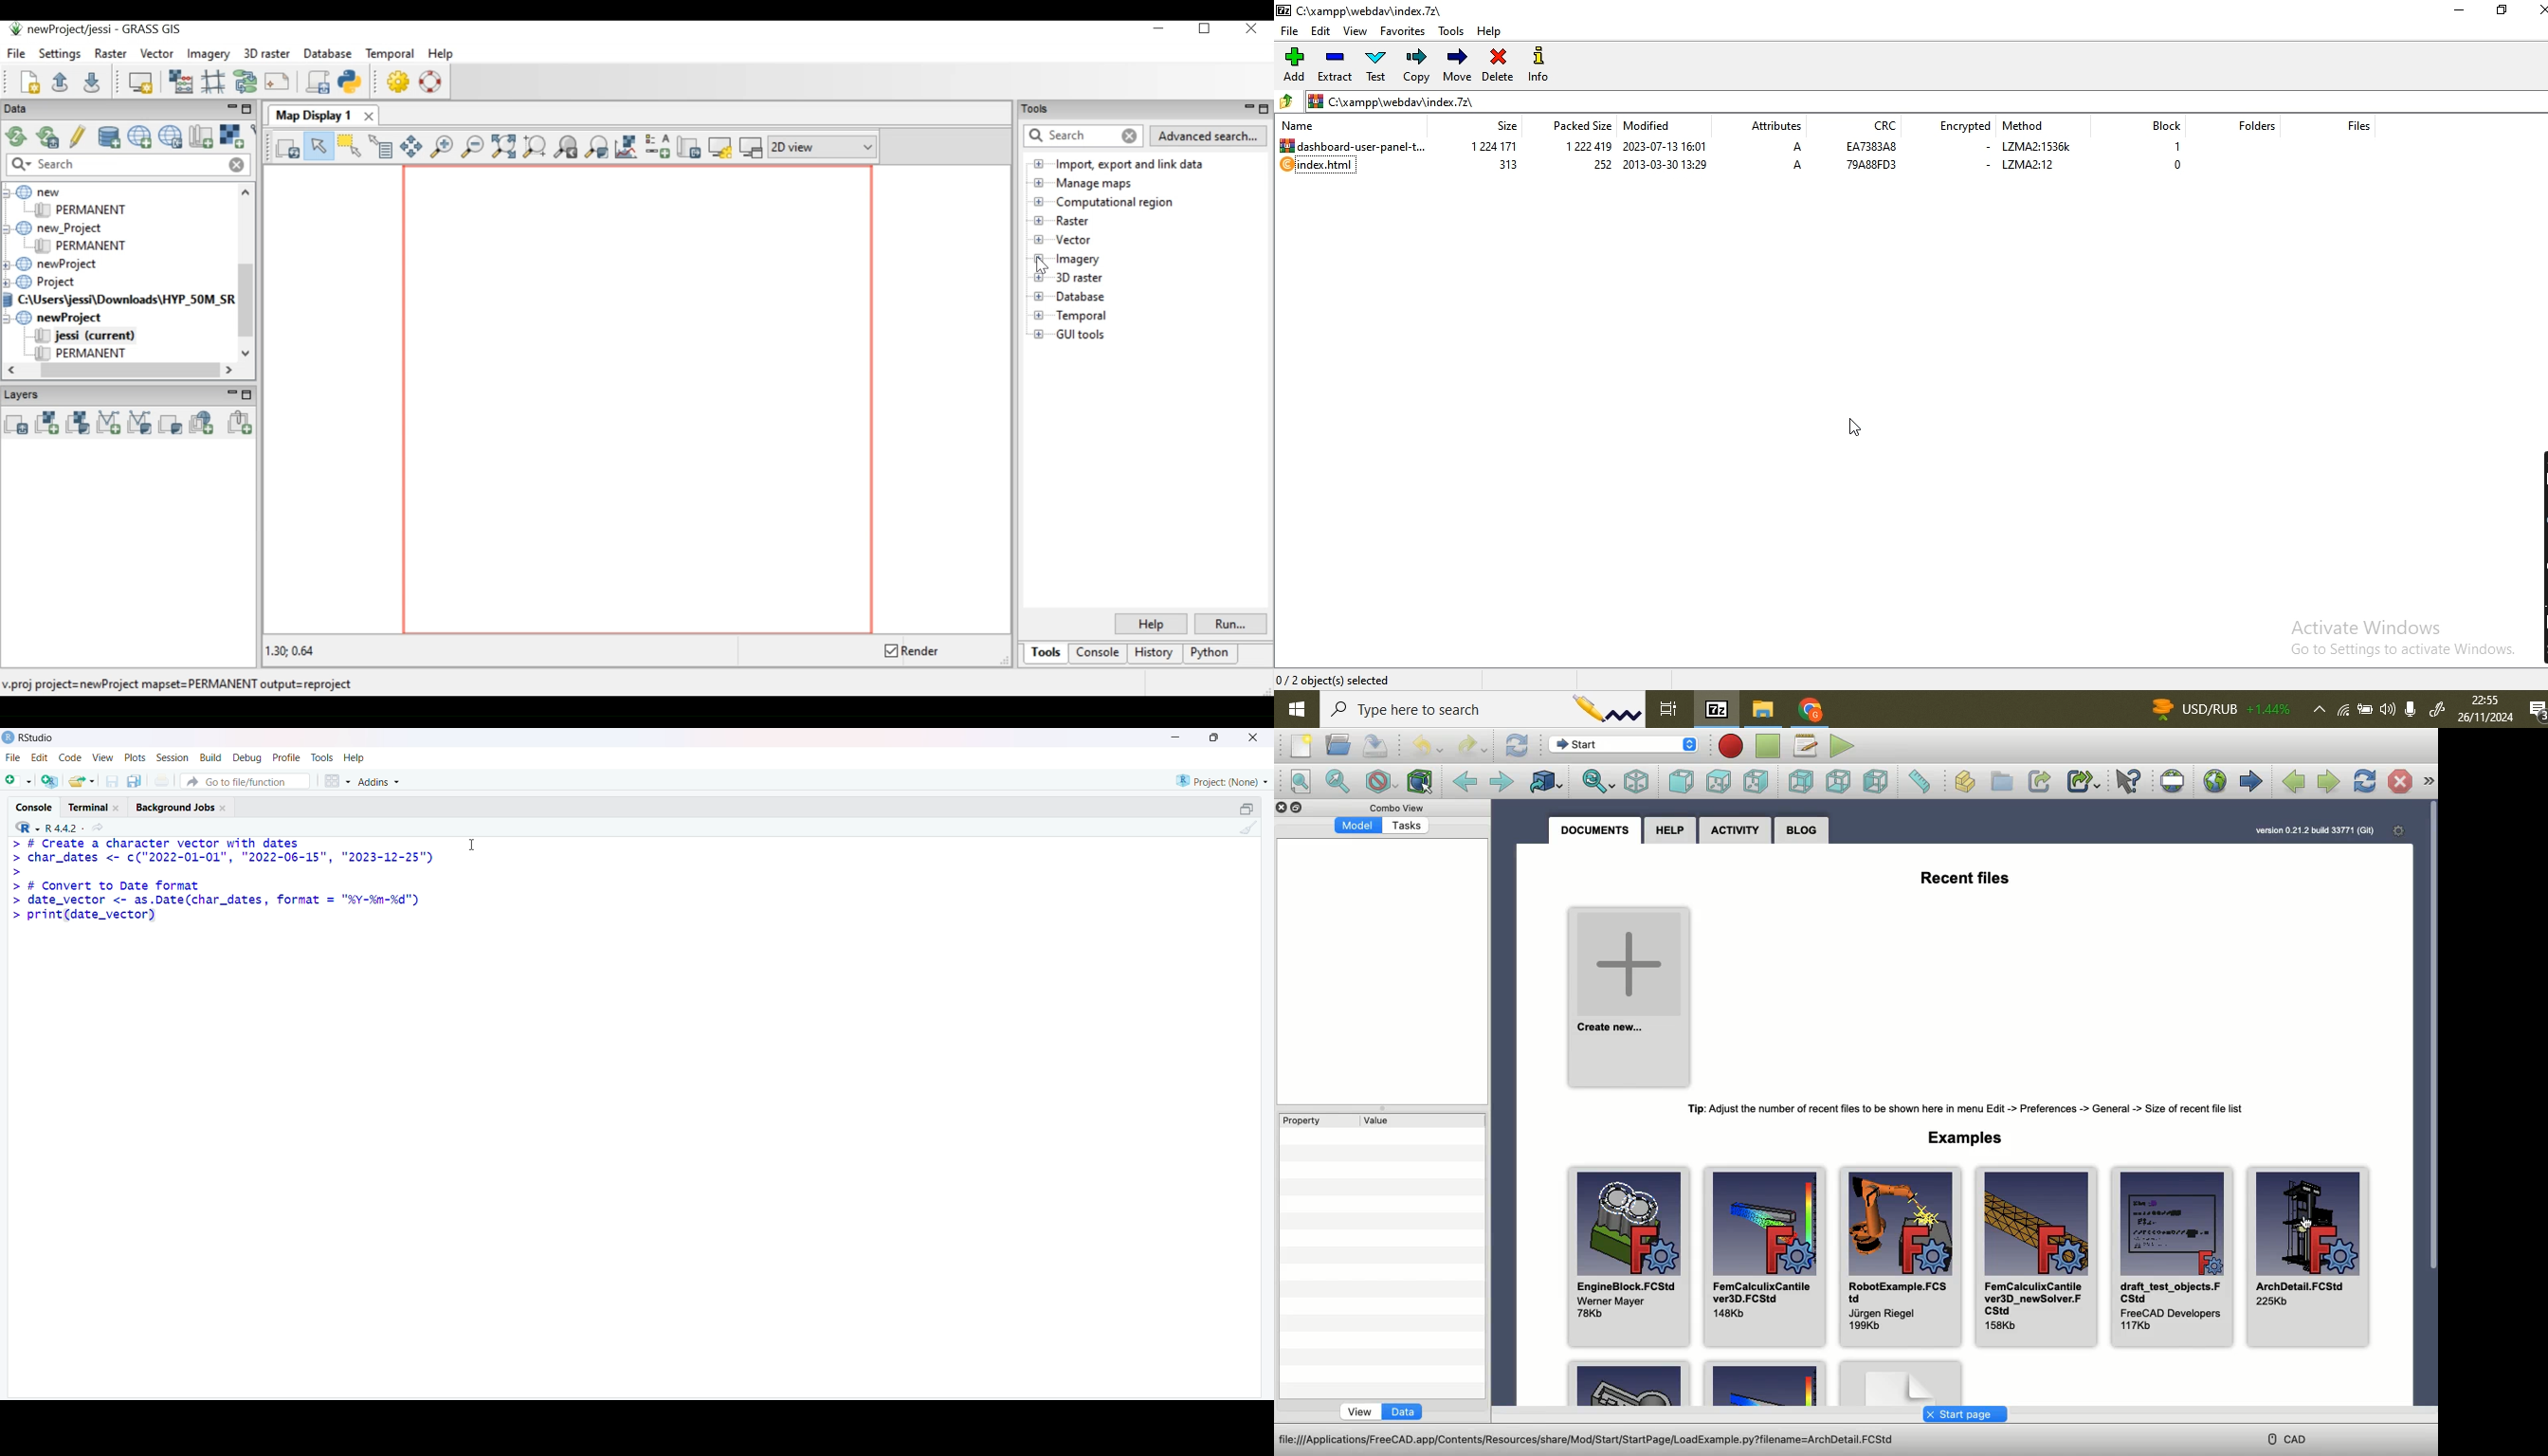 The height and width of the screenshot is (1456, 2548). Describe the element at coordinates (19, 780) in the screenshot. I see `New File` at that location.